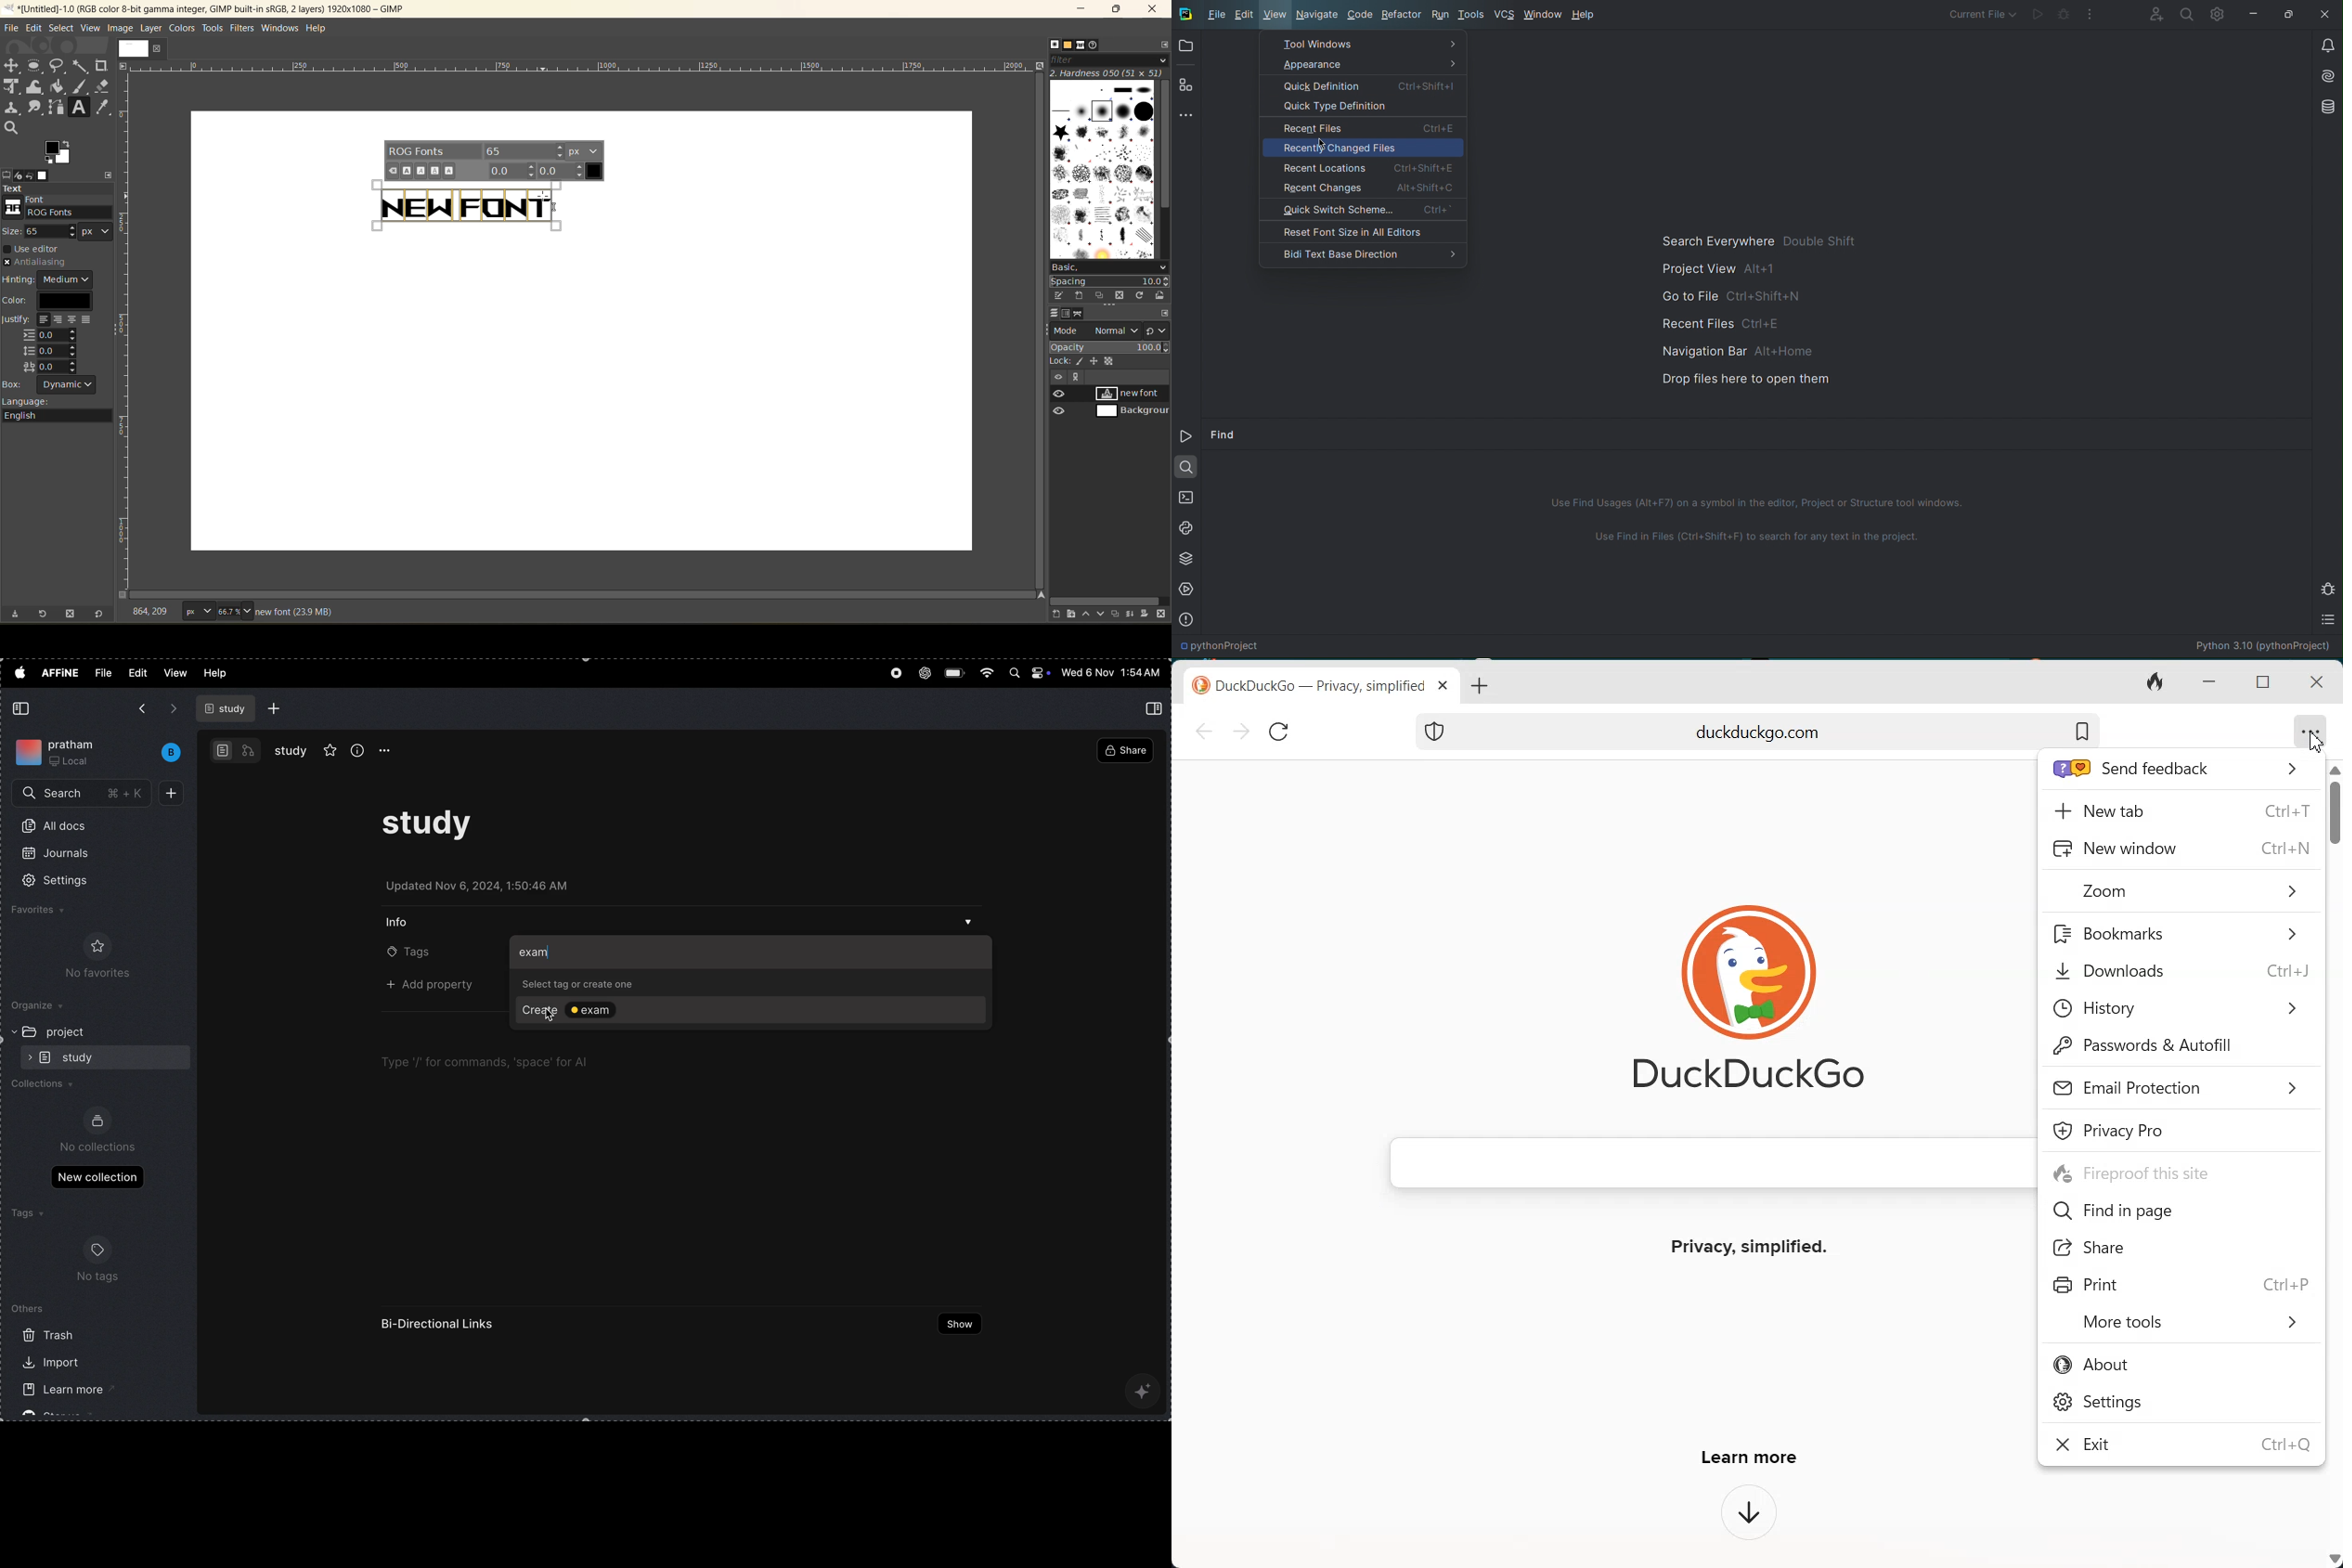 This screenshot has height=1568, width=2352. What do you see at coordinates (987, 673) in the screenshot?
I see `wifi` at bounding box center [987, 673].